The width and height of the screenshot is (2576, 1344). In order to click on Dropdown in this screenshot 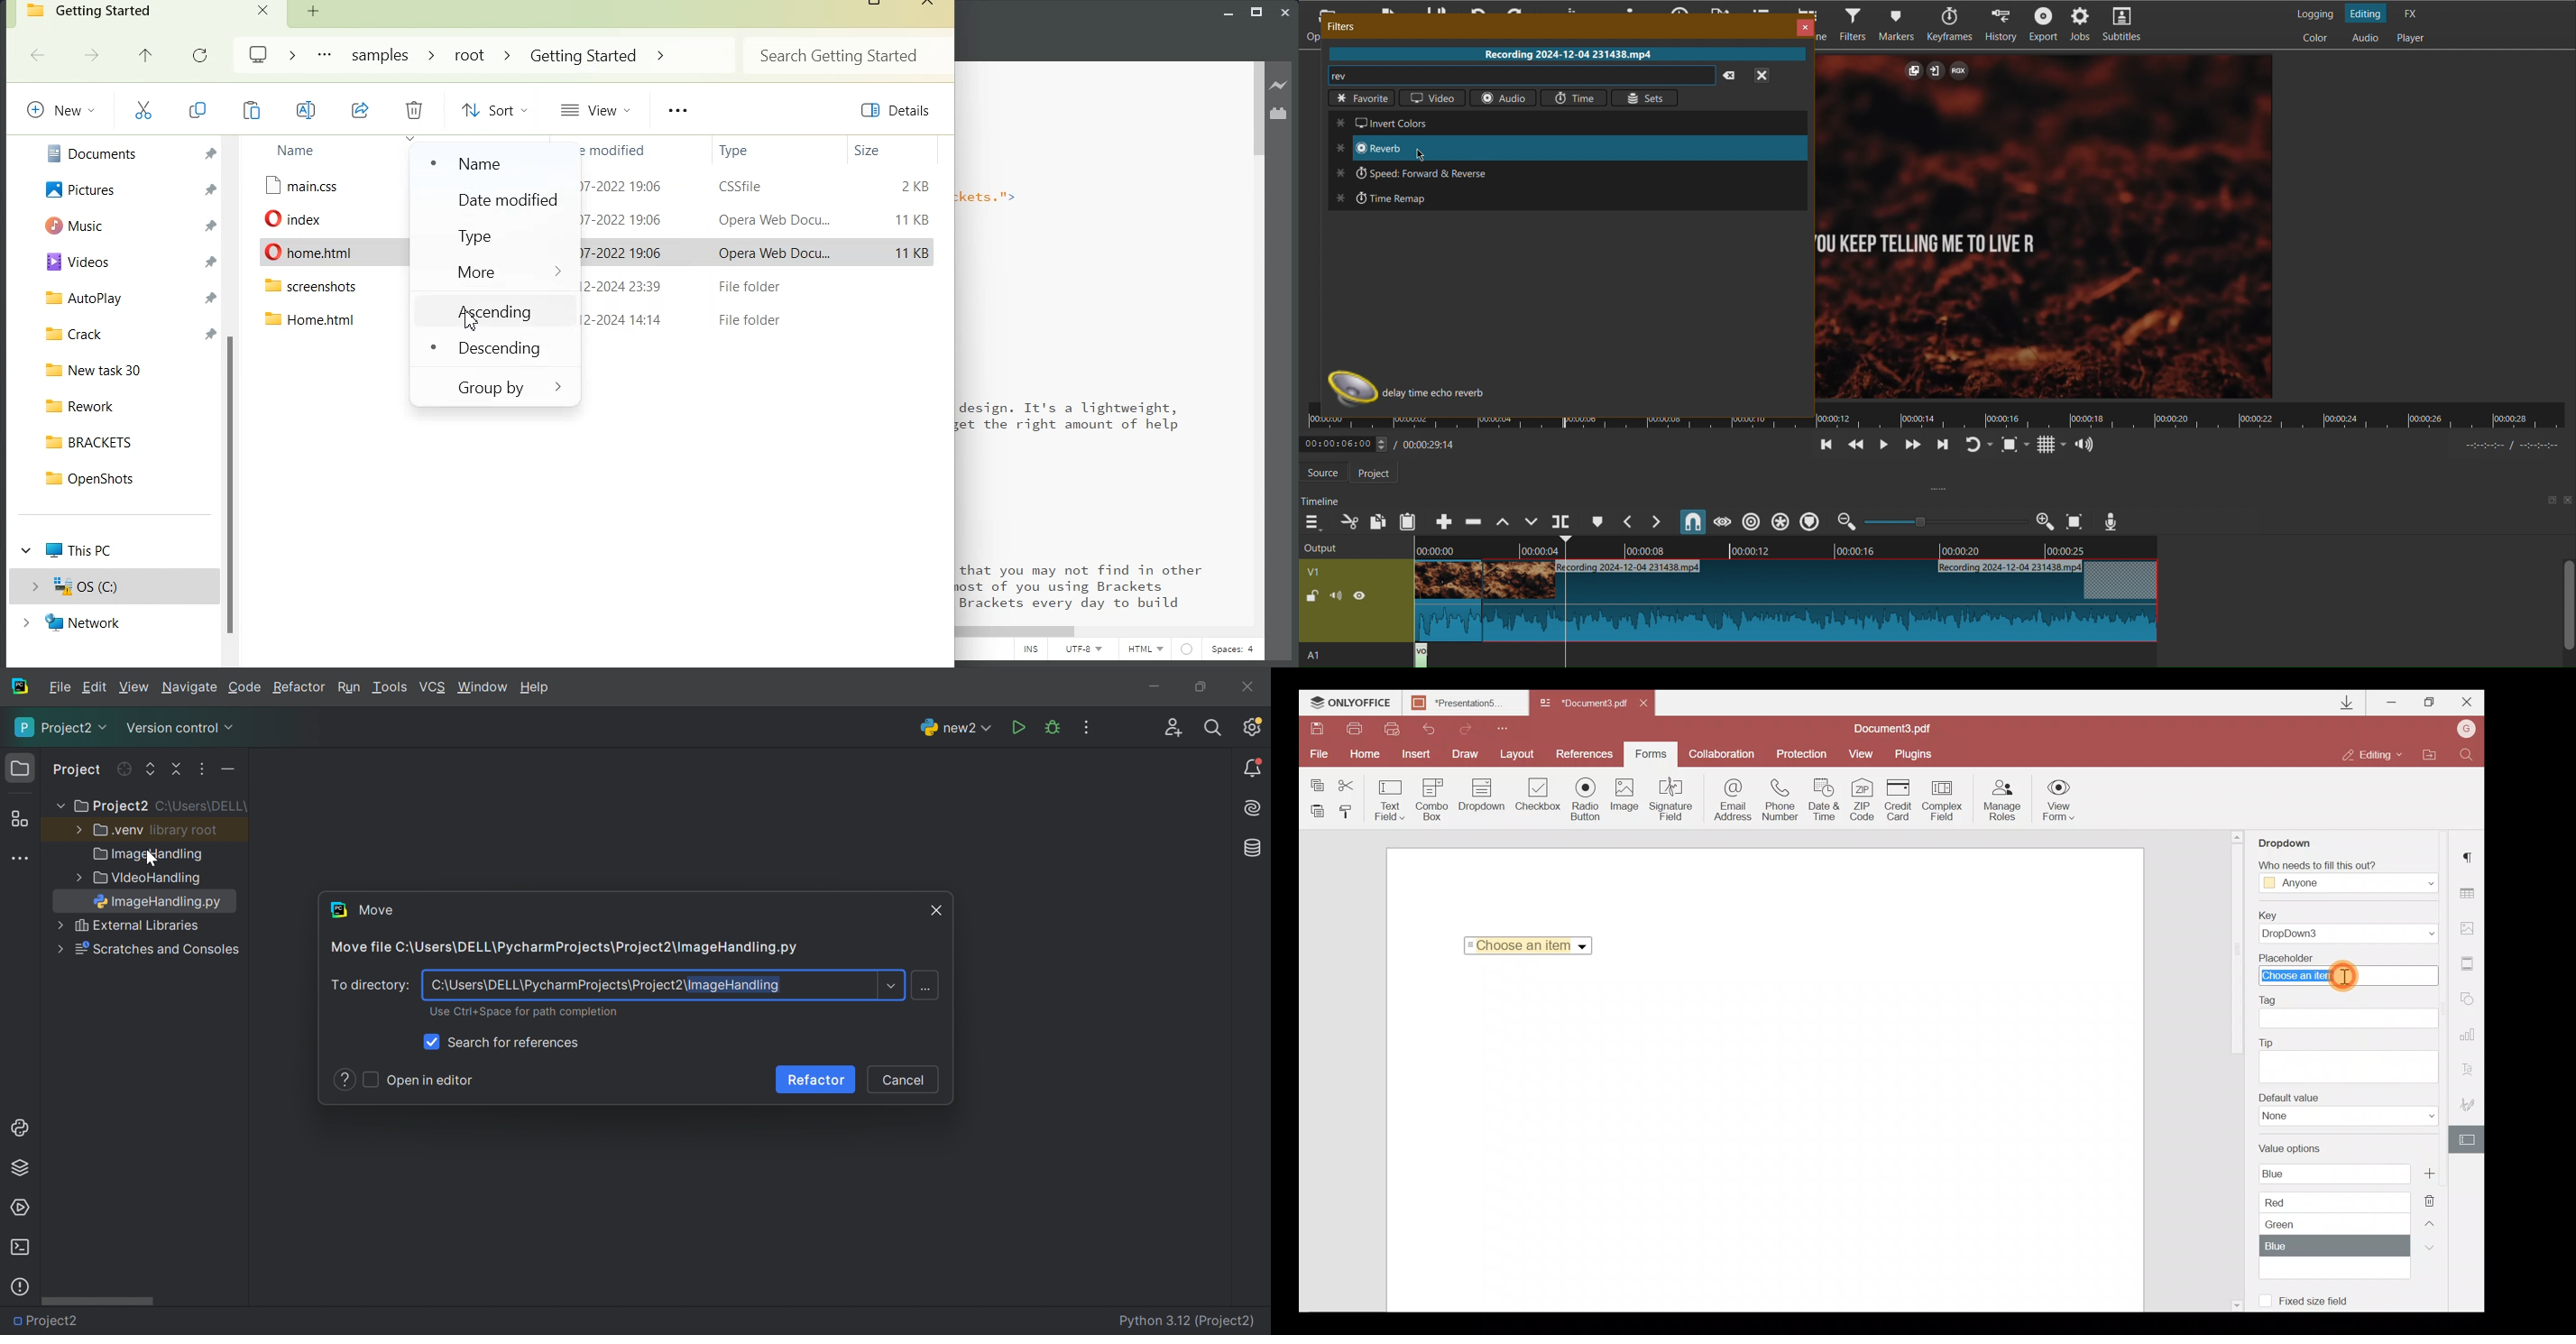, I will do `click(2289, 842)`.